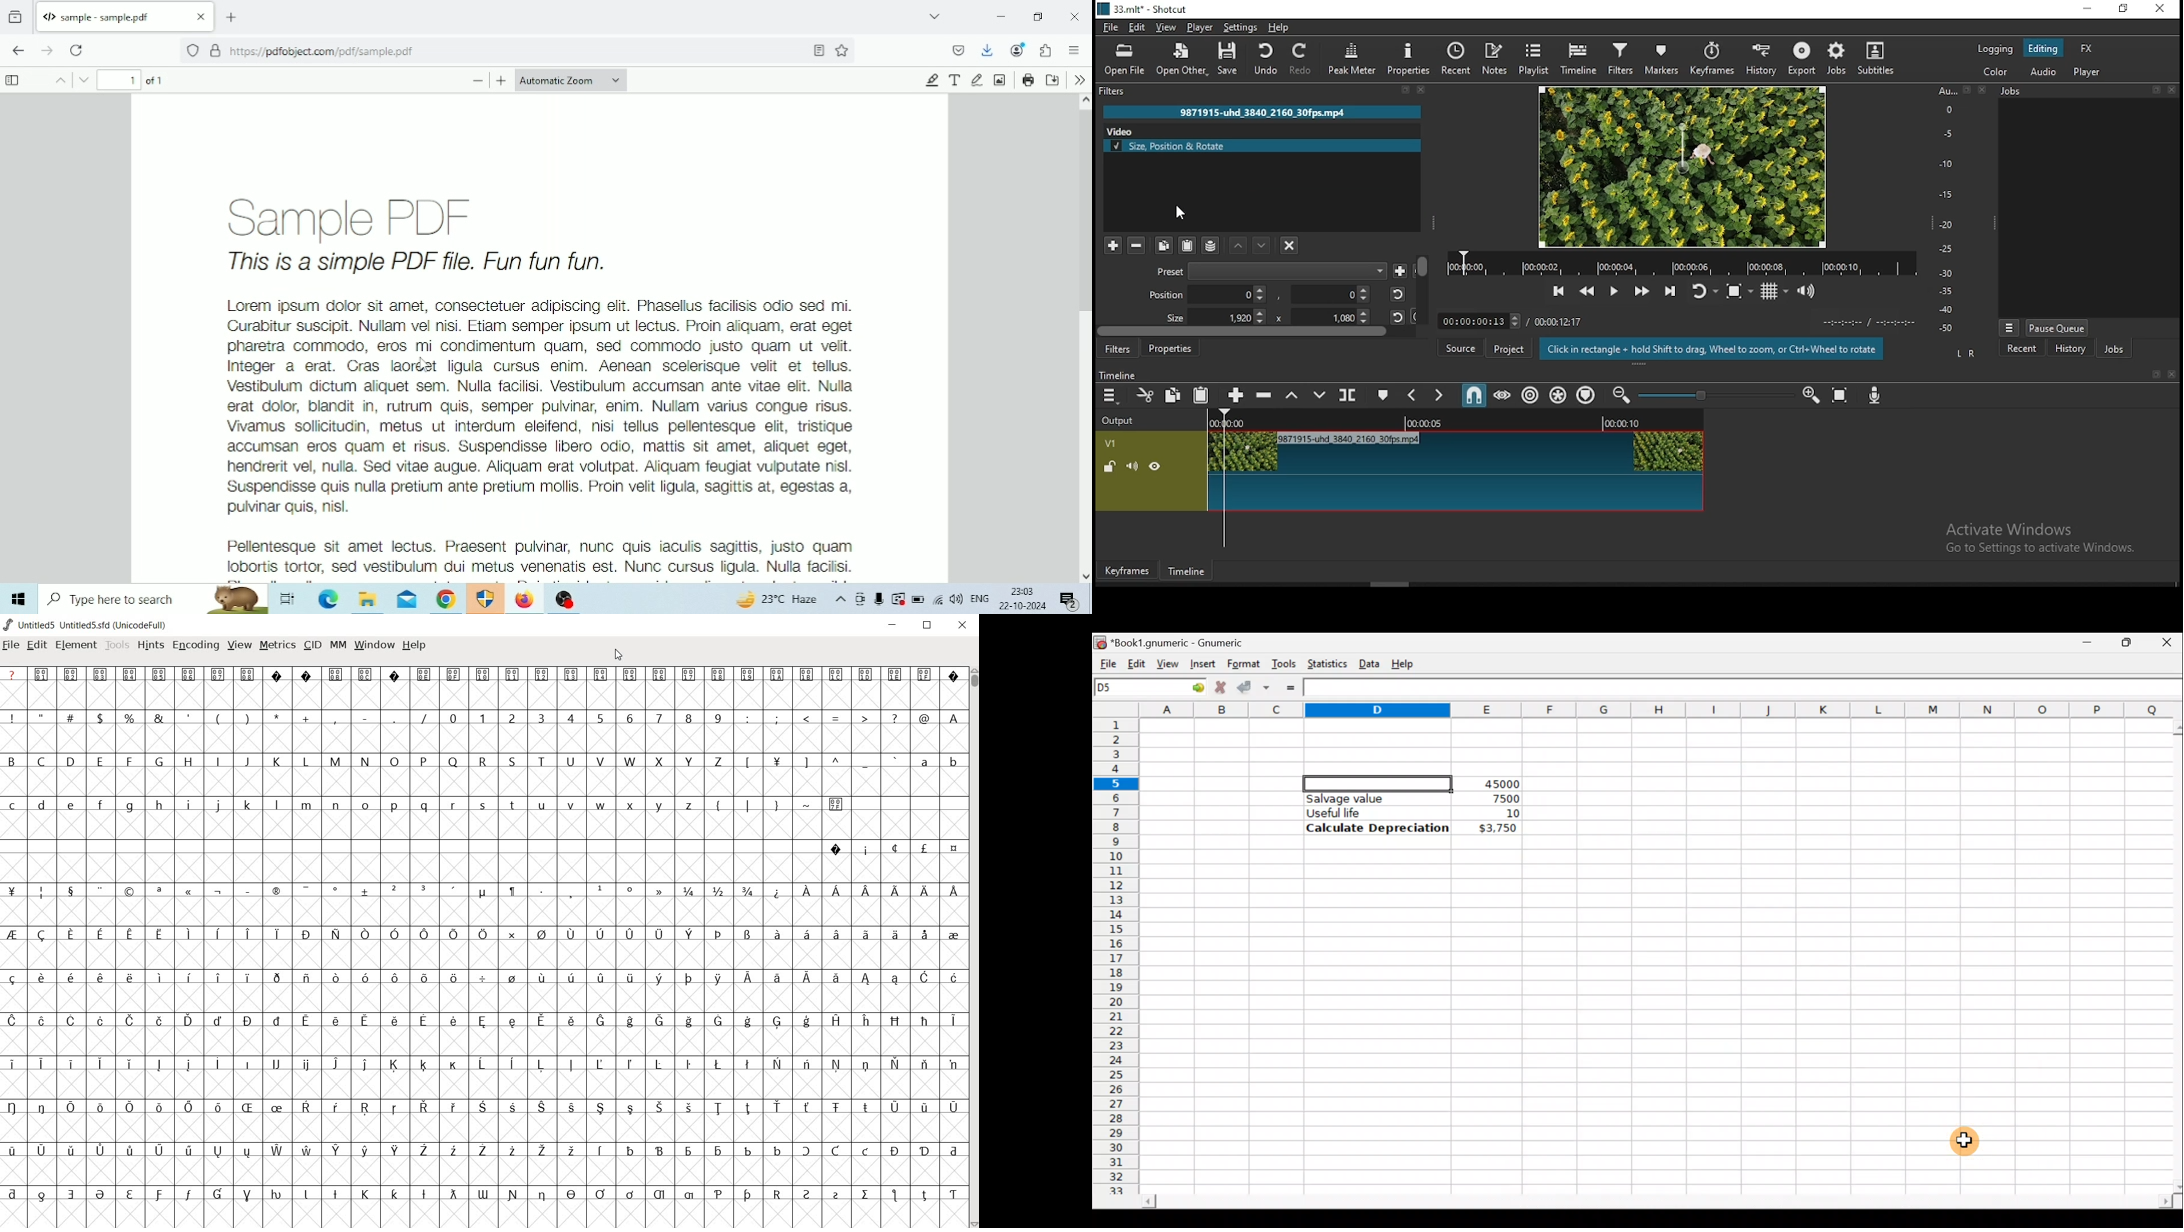  I want to click on Close, so click(2169, 641).